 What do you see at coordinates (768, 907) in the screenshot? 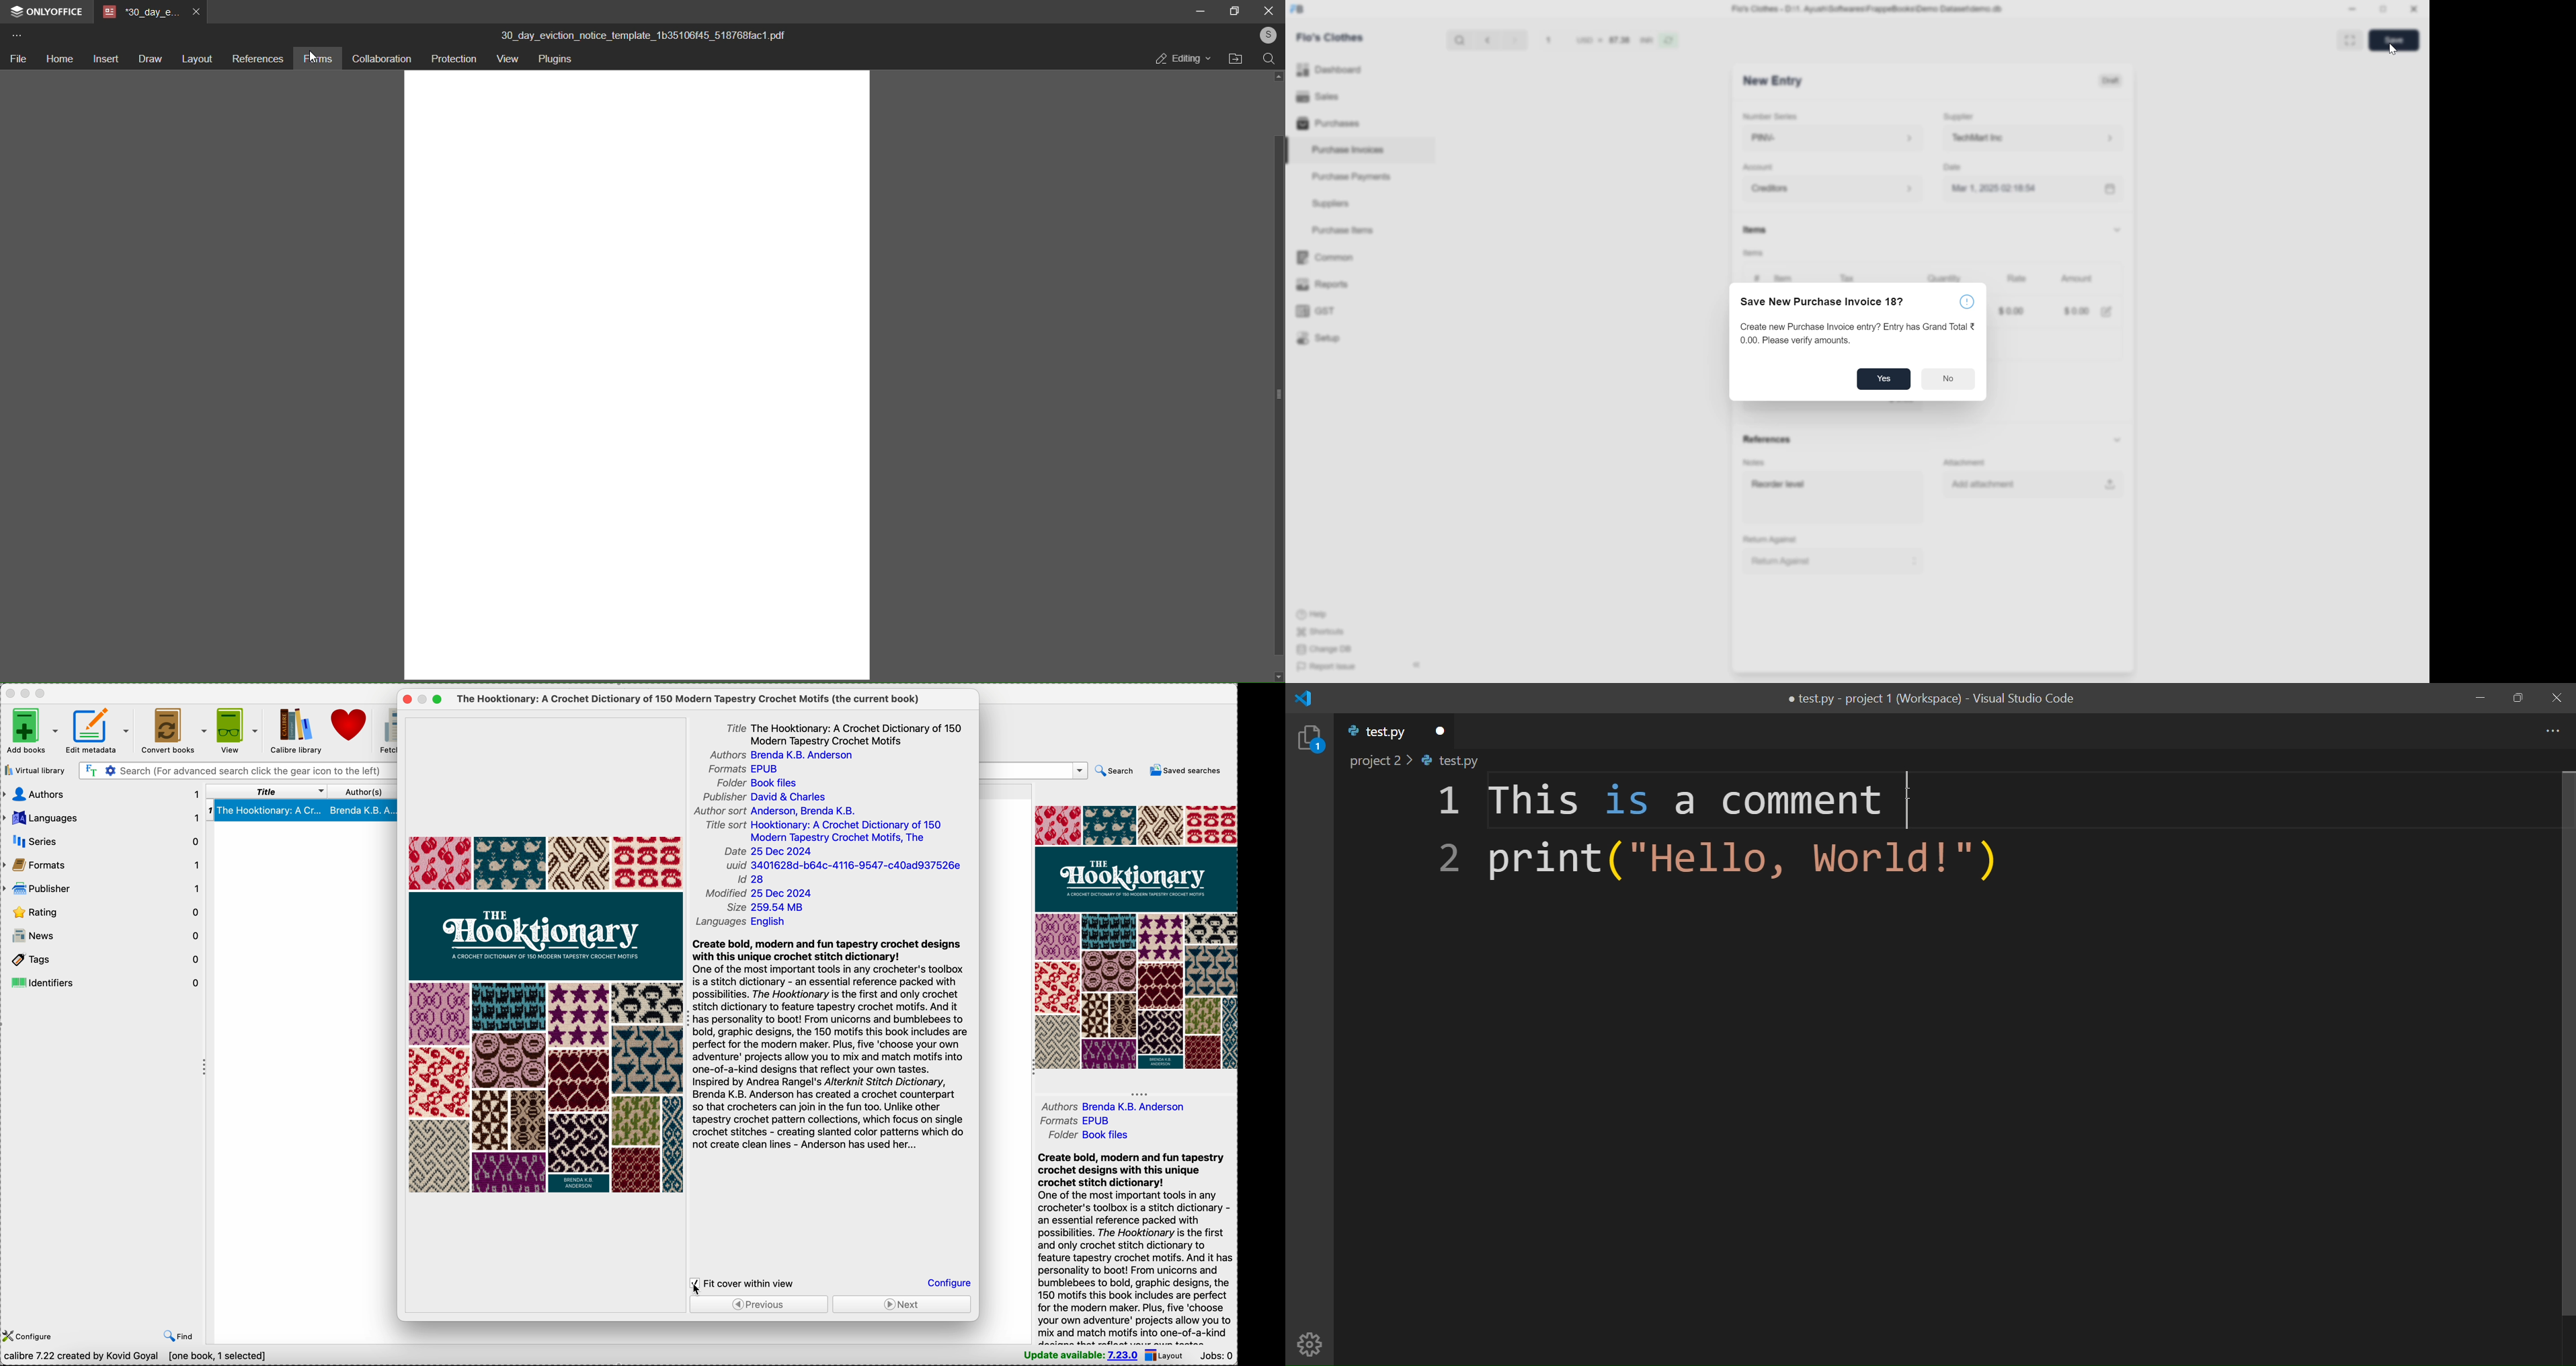
I see `size` at bounding box center [768, 907].